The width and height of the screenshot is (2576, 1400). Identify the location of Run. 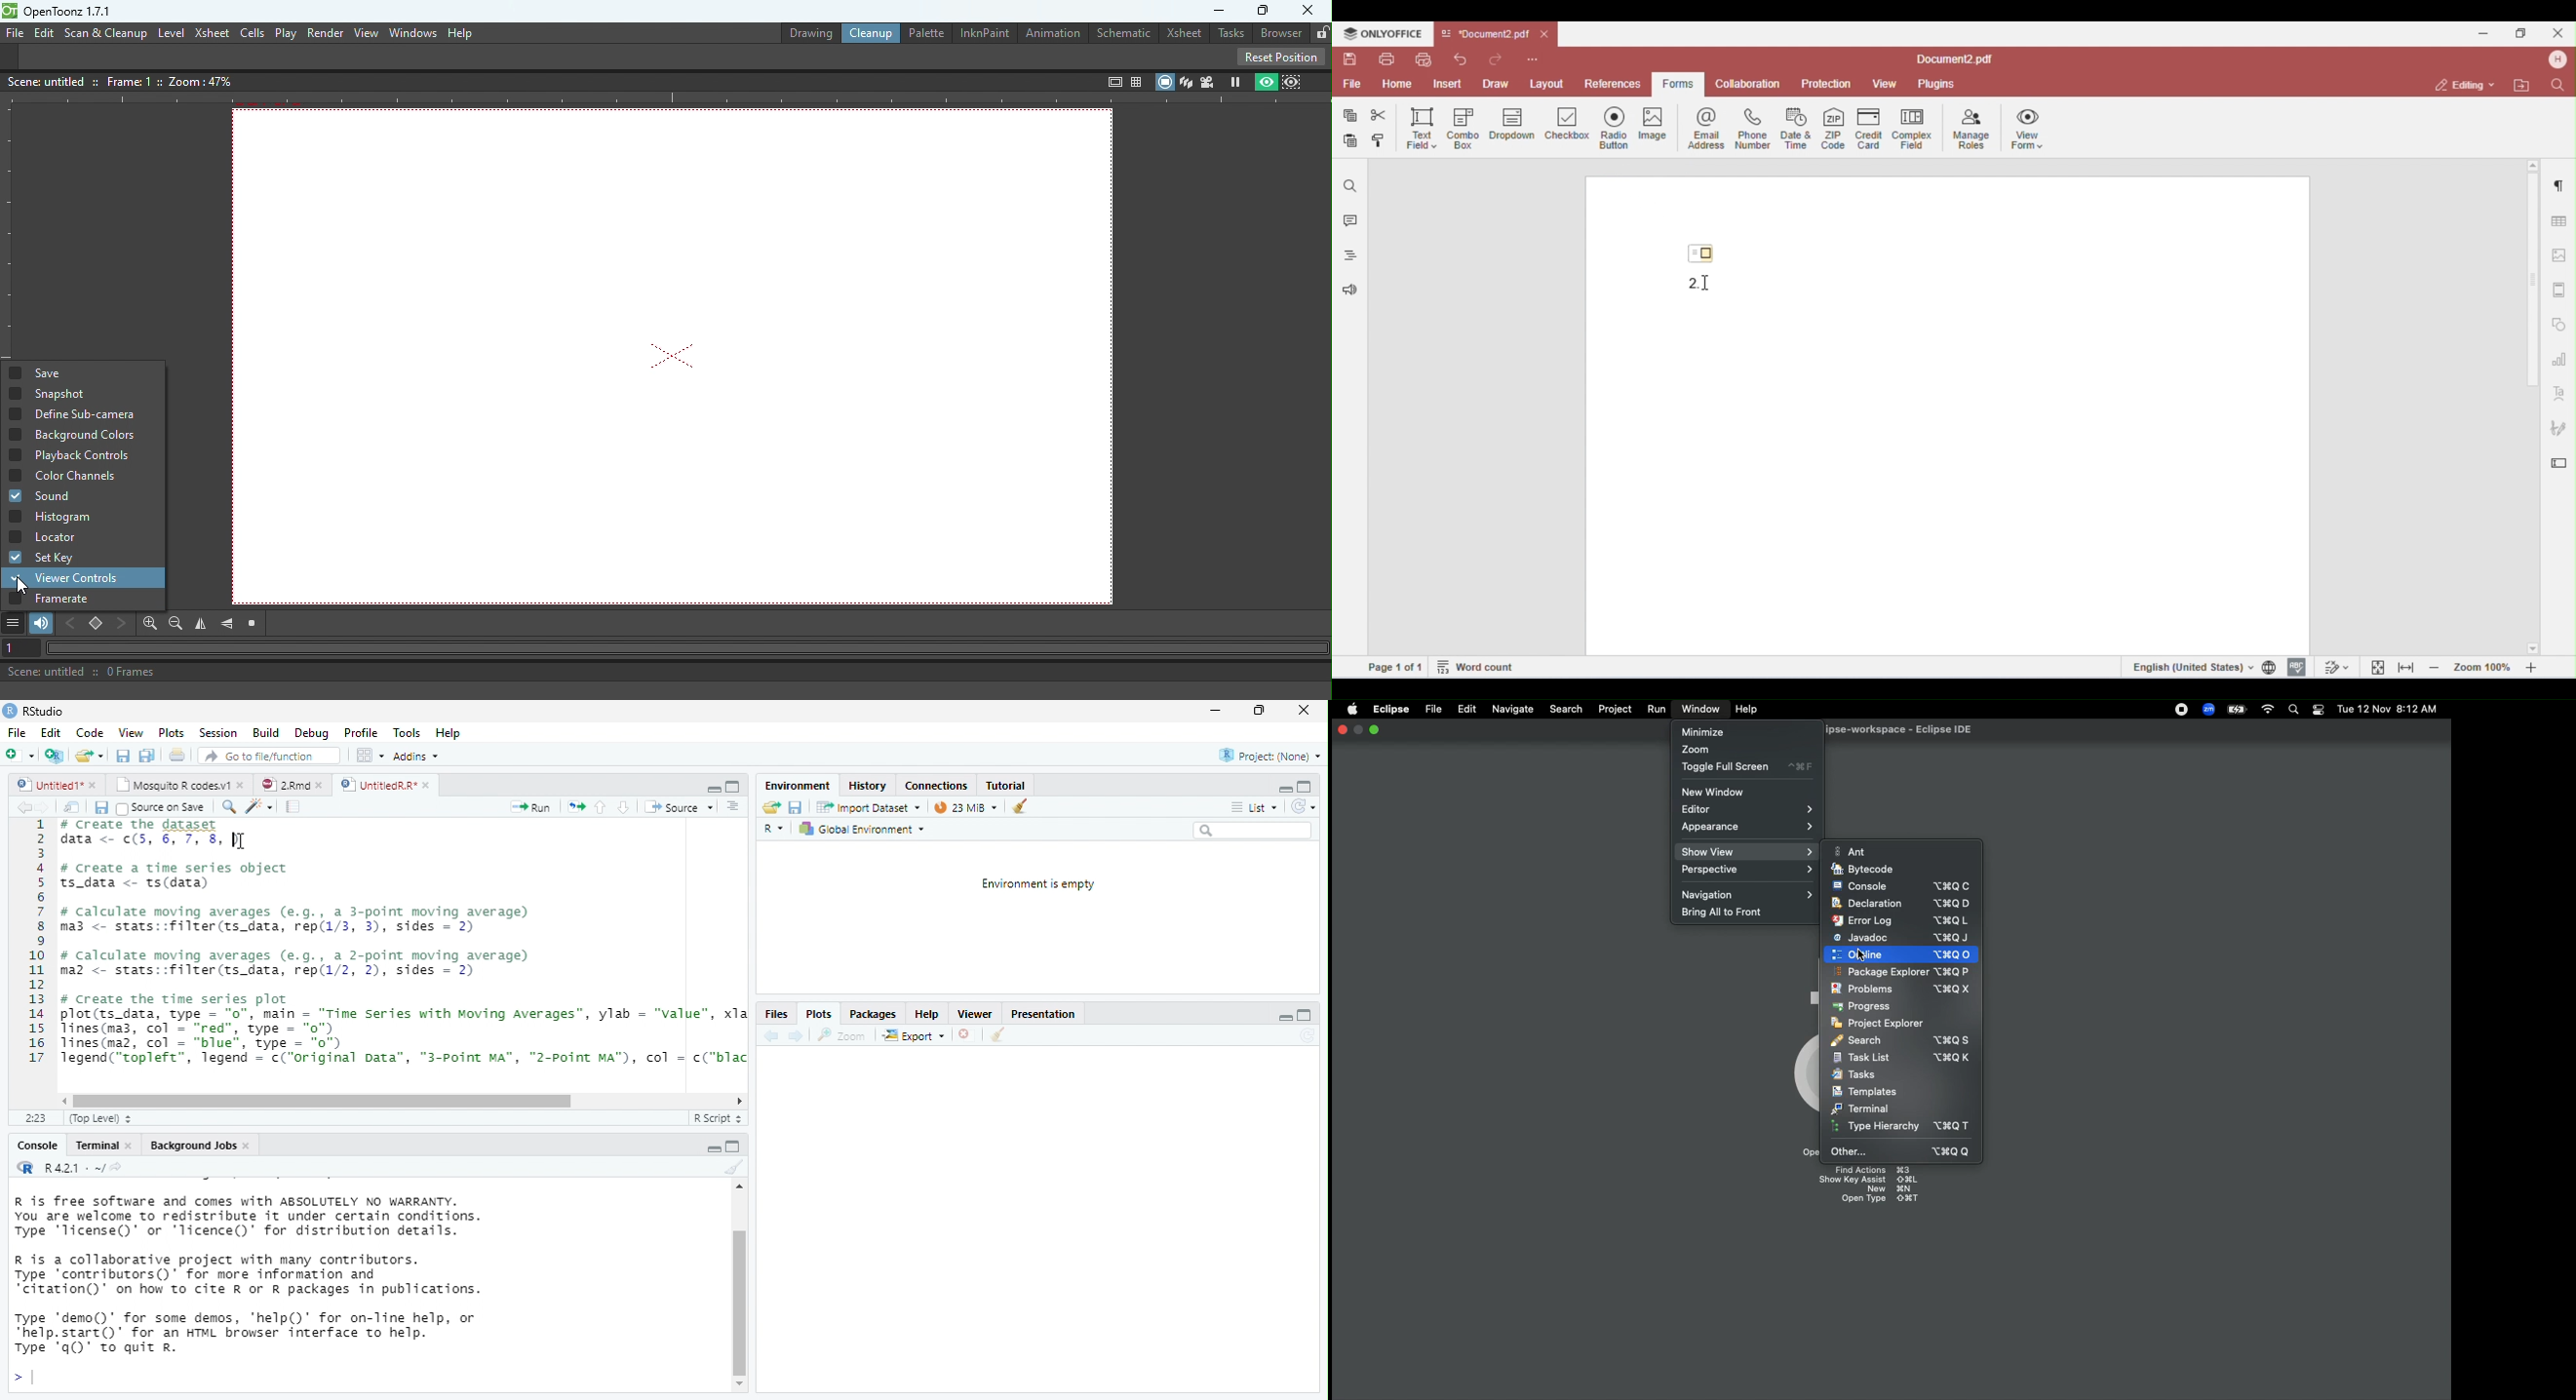
(532, 808).